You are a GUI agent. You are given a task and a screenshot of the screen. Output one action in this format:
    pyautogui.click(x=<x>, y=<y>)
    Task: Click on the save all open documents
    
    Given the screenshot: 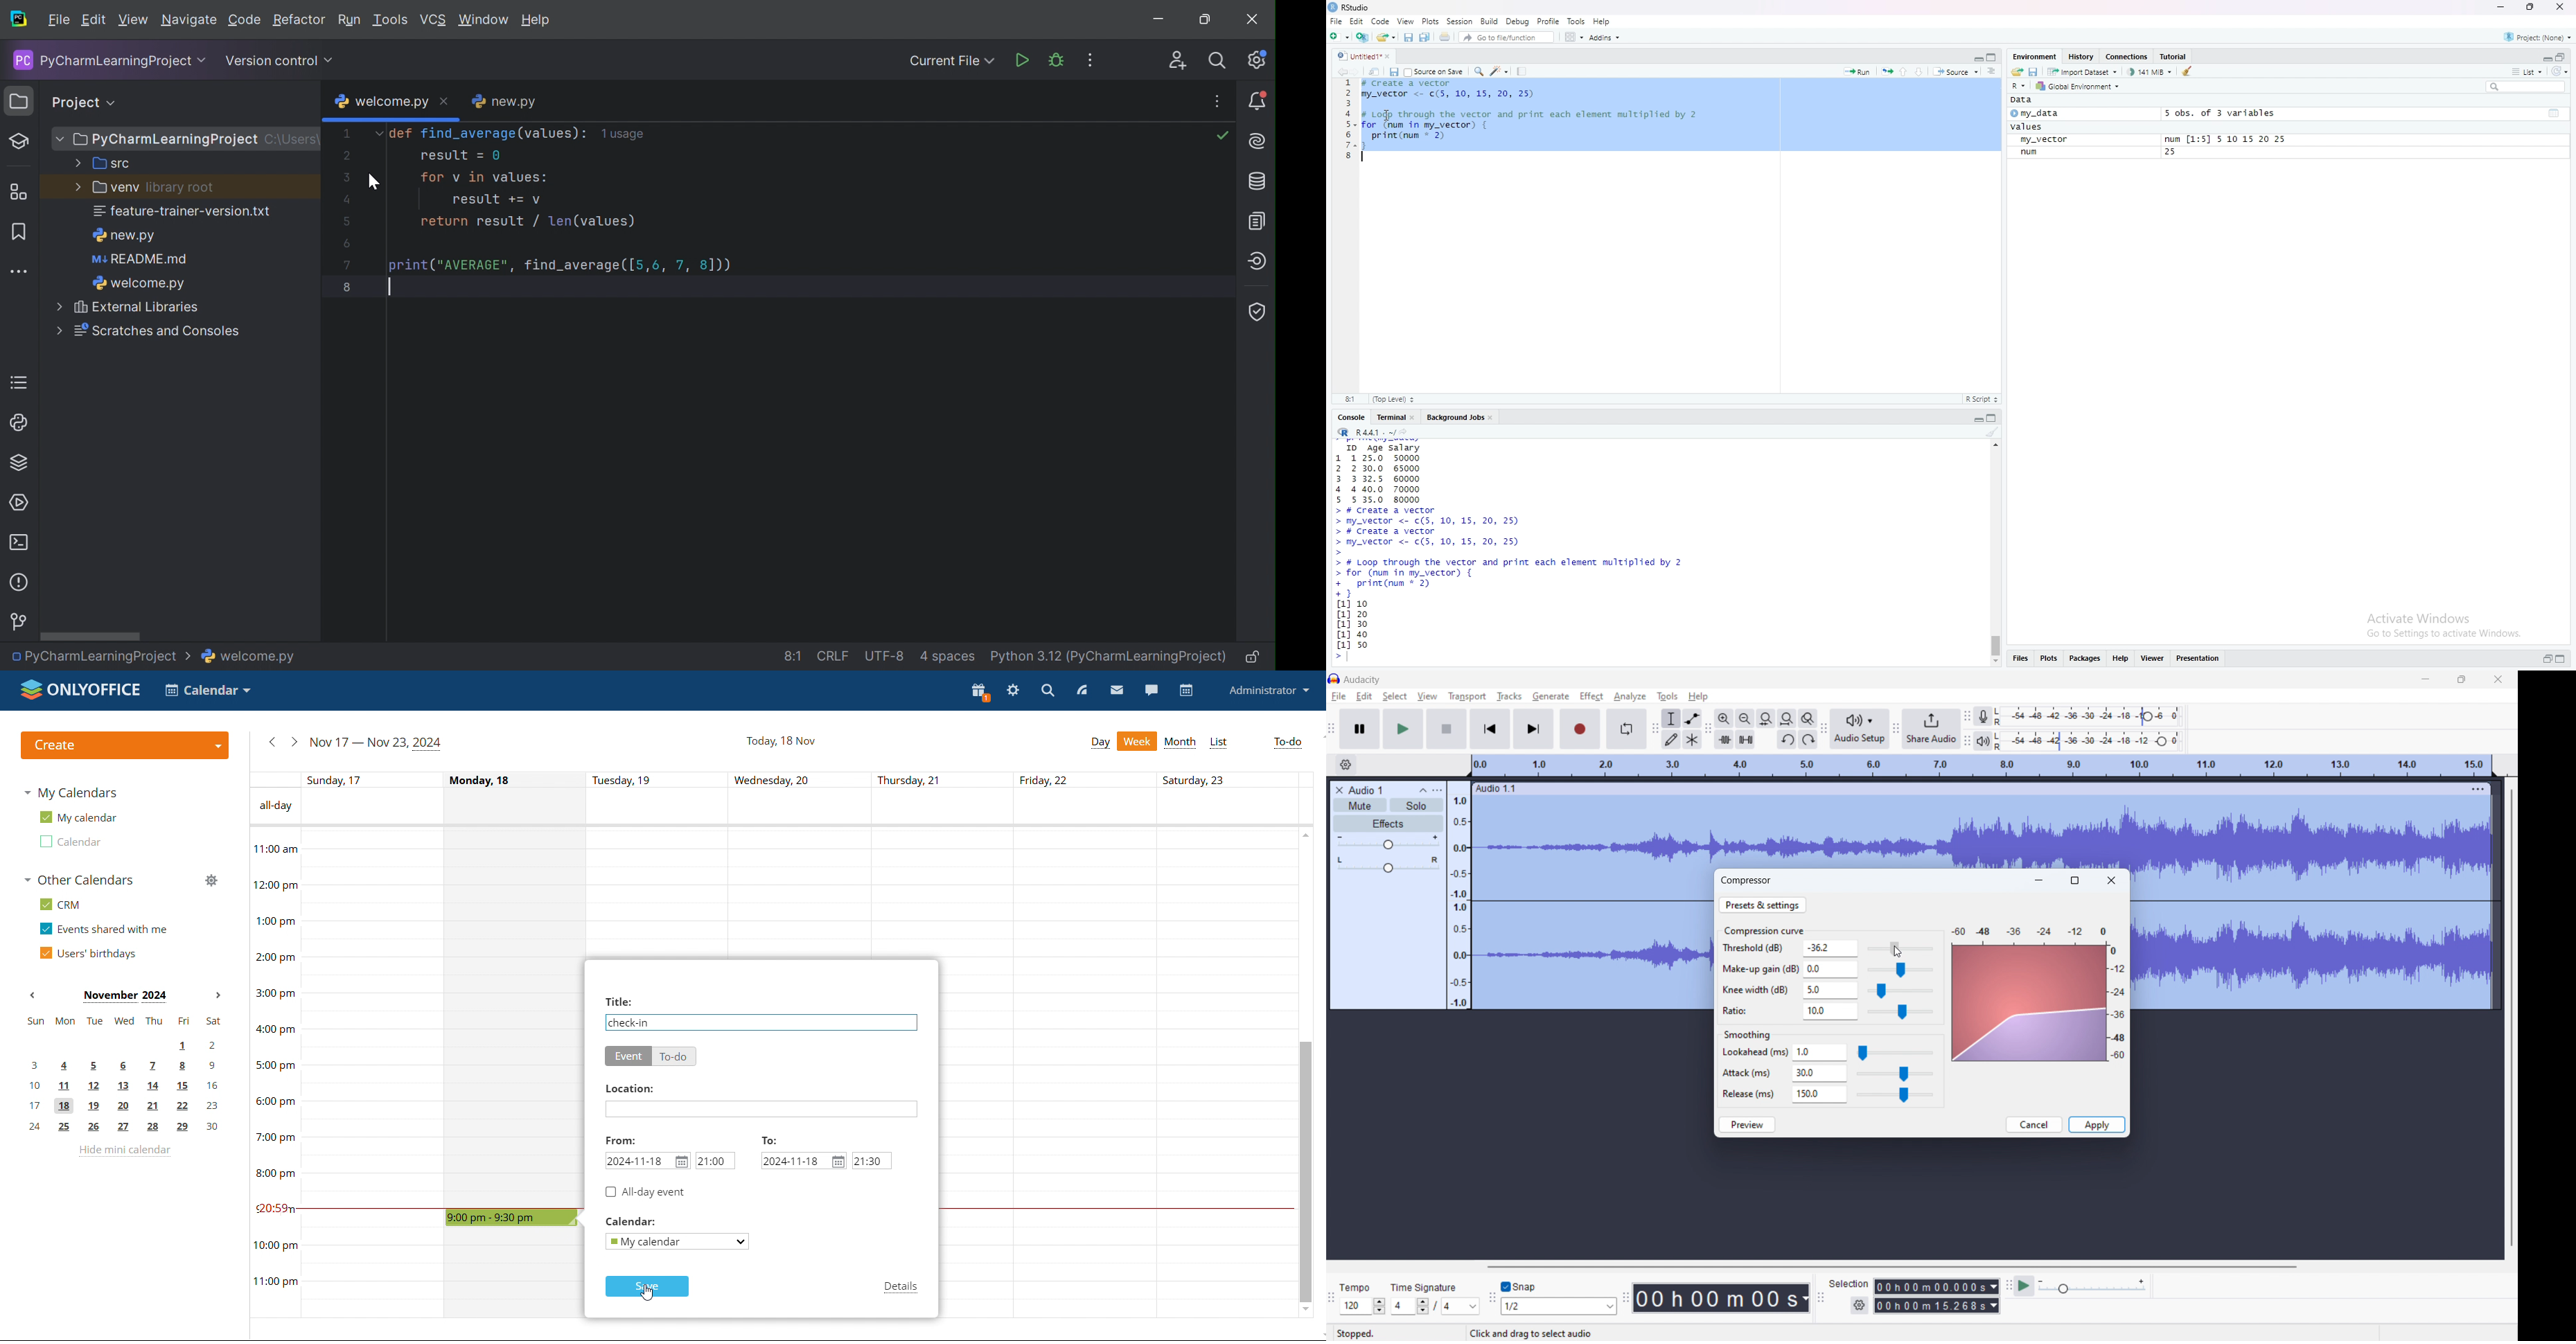 What is the action you would take?
    pyautogui.click(x=1425, y=37)
    